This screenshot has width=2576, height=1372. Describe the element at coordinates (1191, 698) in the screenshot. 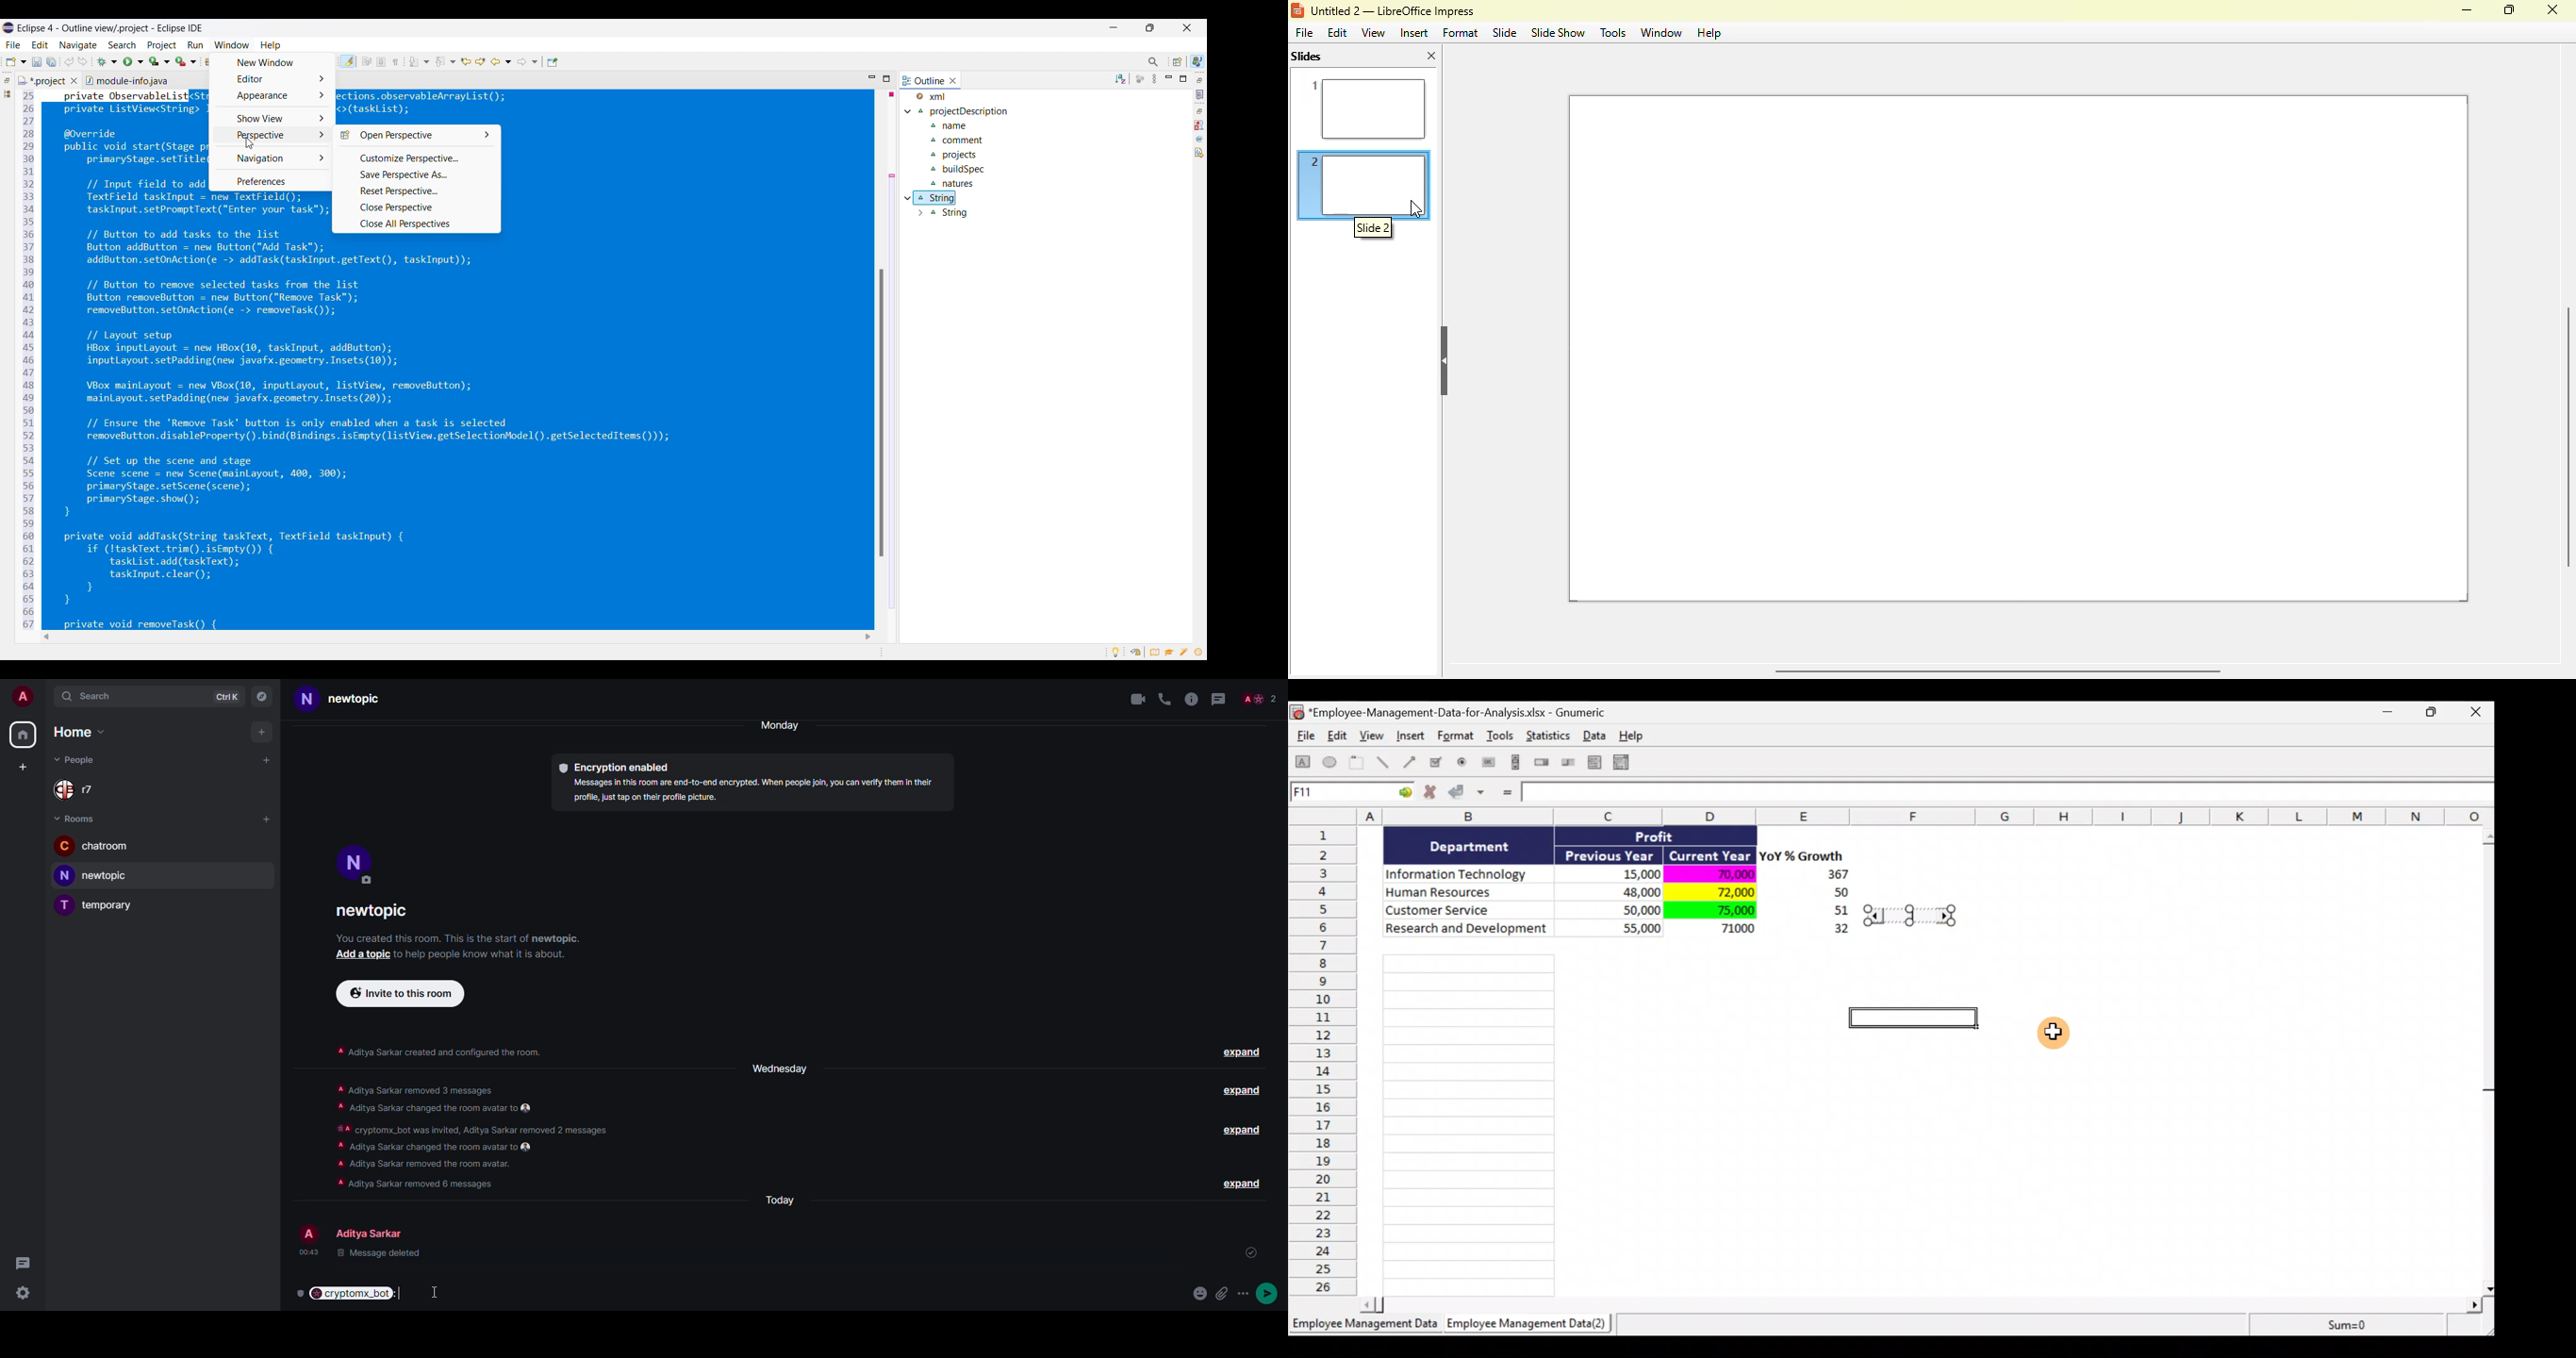

I see `info` at that location.